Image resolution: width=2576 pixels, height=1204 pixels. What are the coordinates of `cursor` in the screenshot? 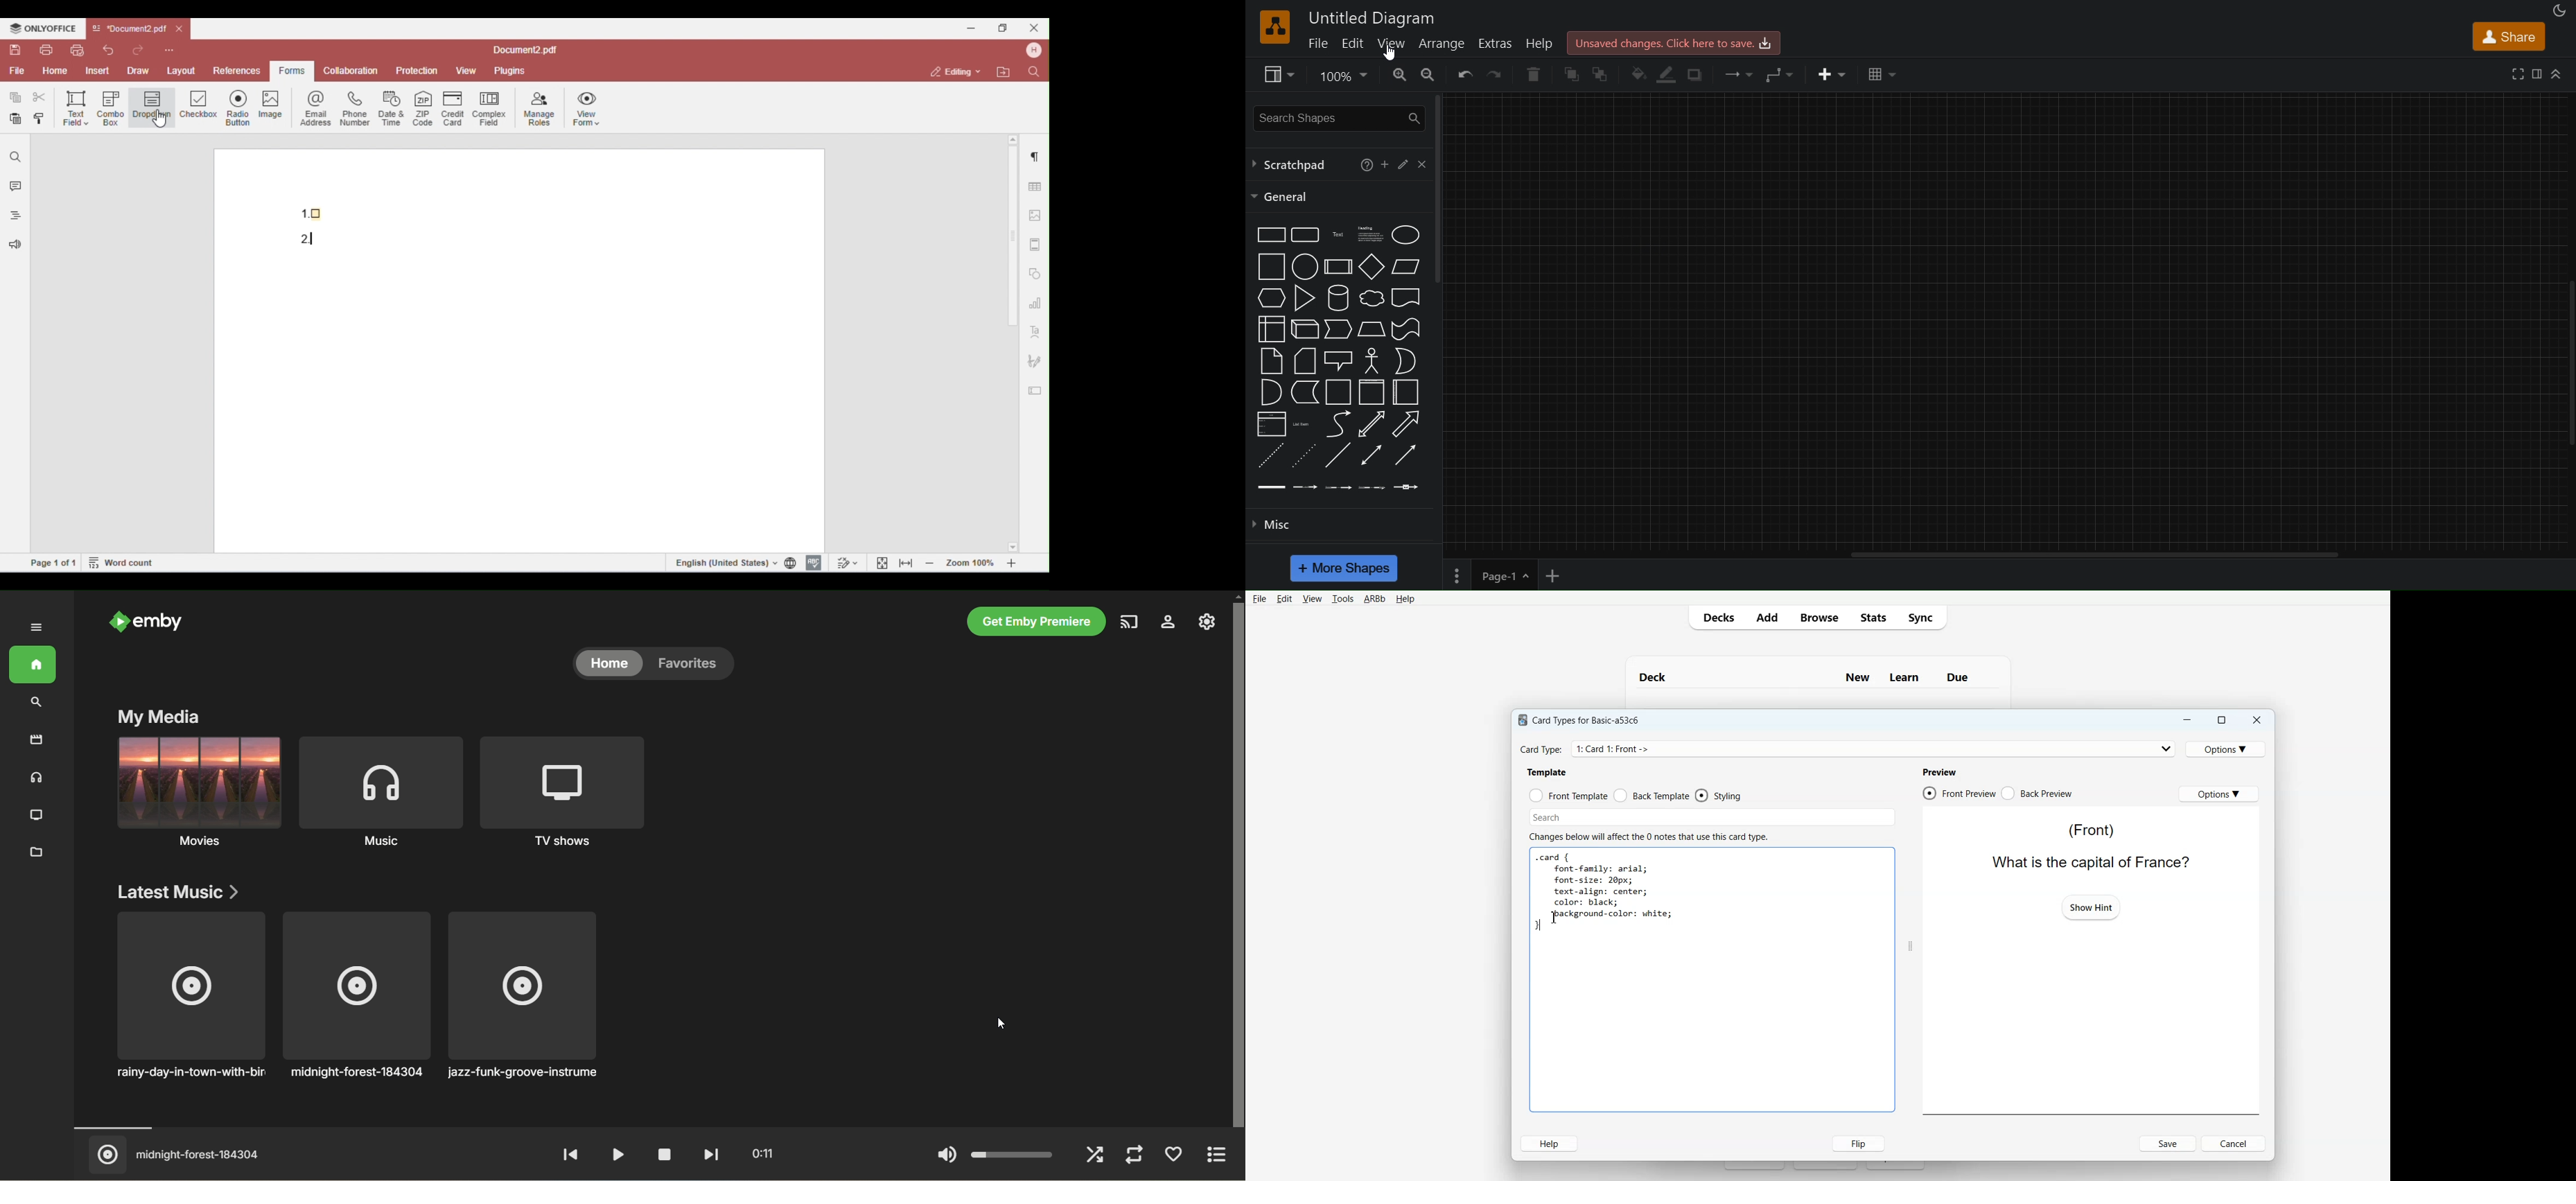 It's located at (1003, 1027).